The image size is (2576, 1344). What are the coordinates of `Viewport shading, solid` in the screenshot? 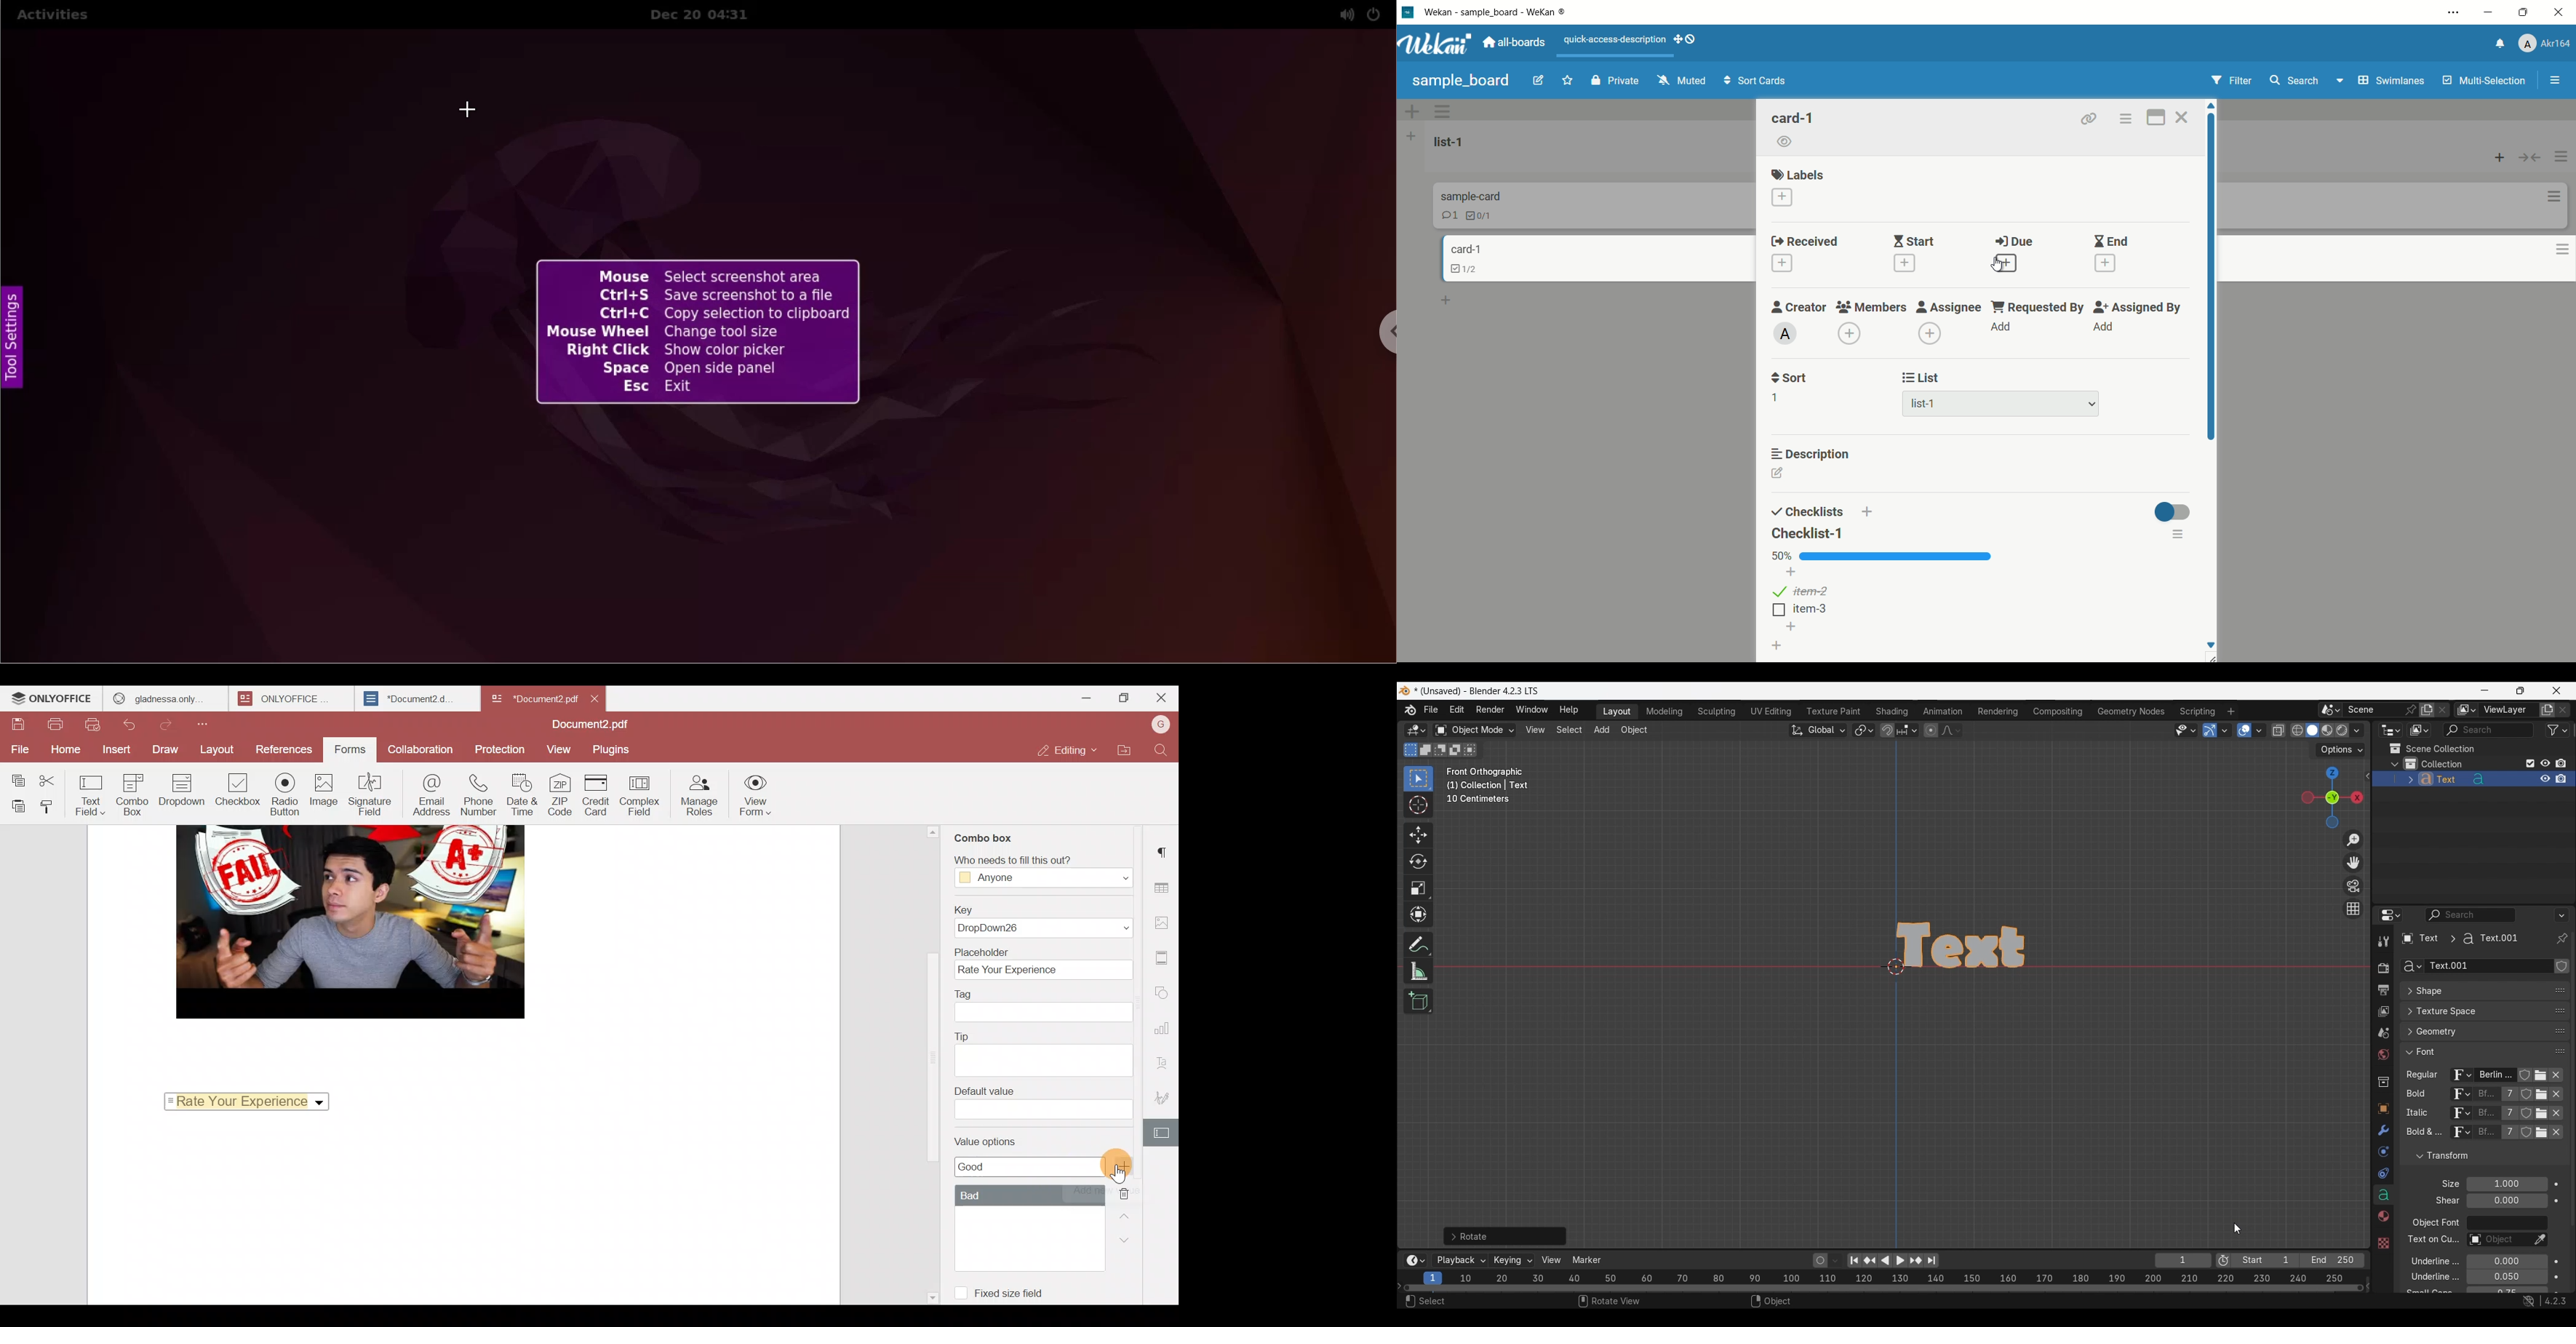 It's located at (2312, 730).